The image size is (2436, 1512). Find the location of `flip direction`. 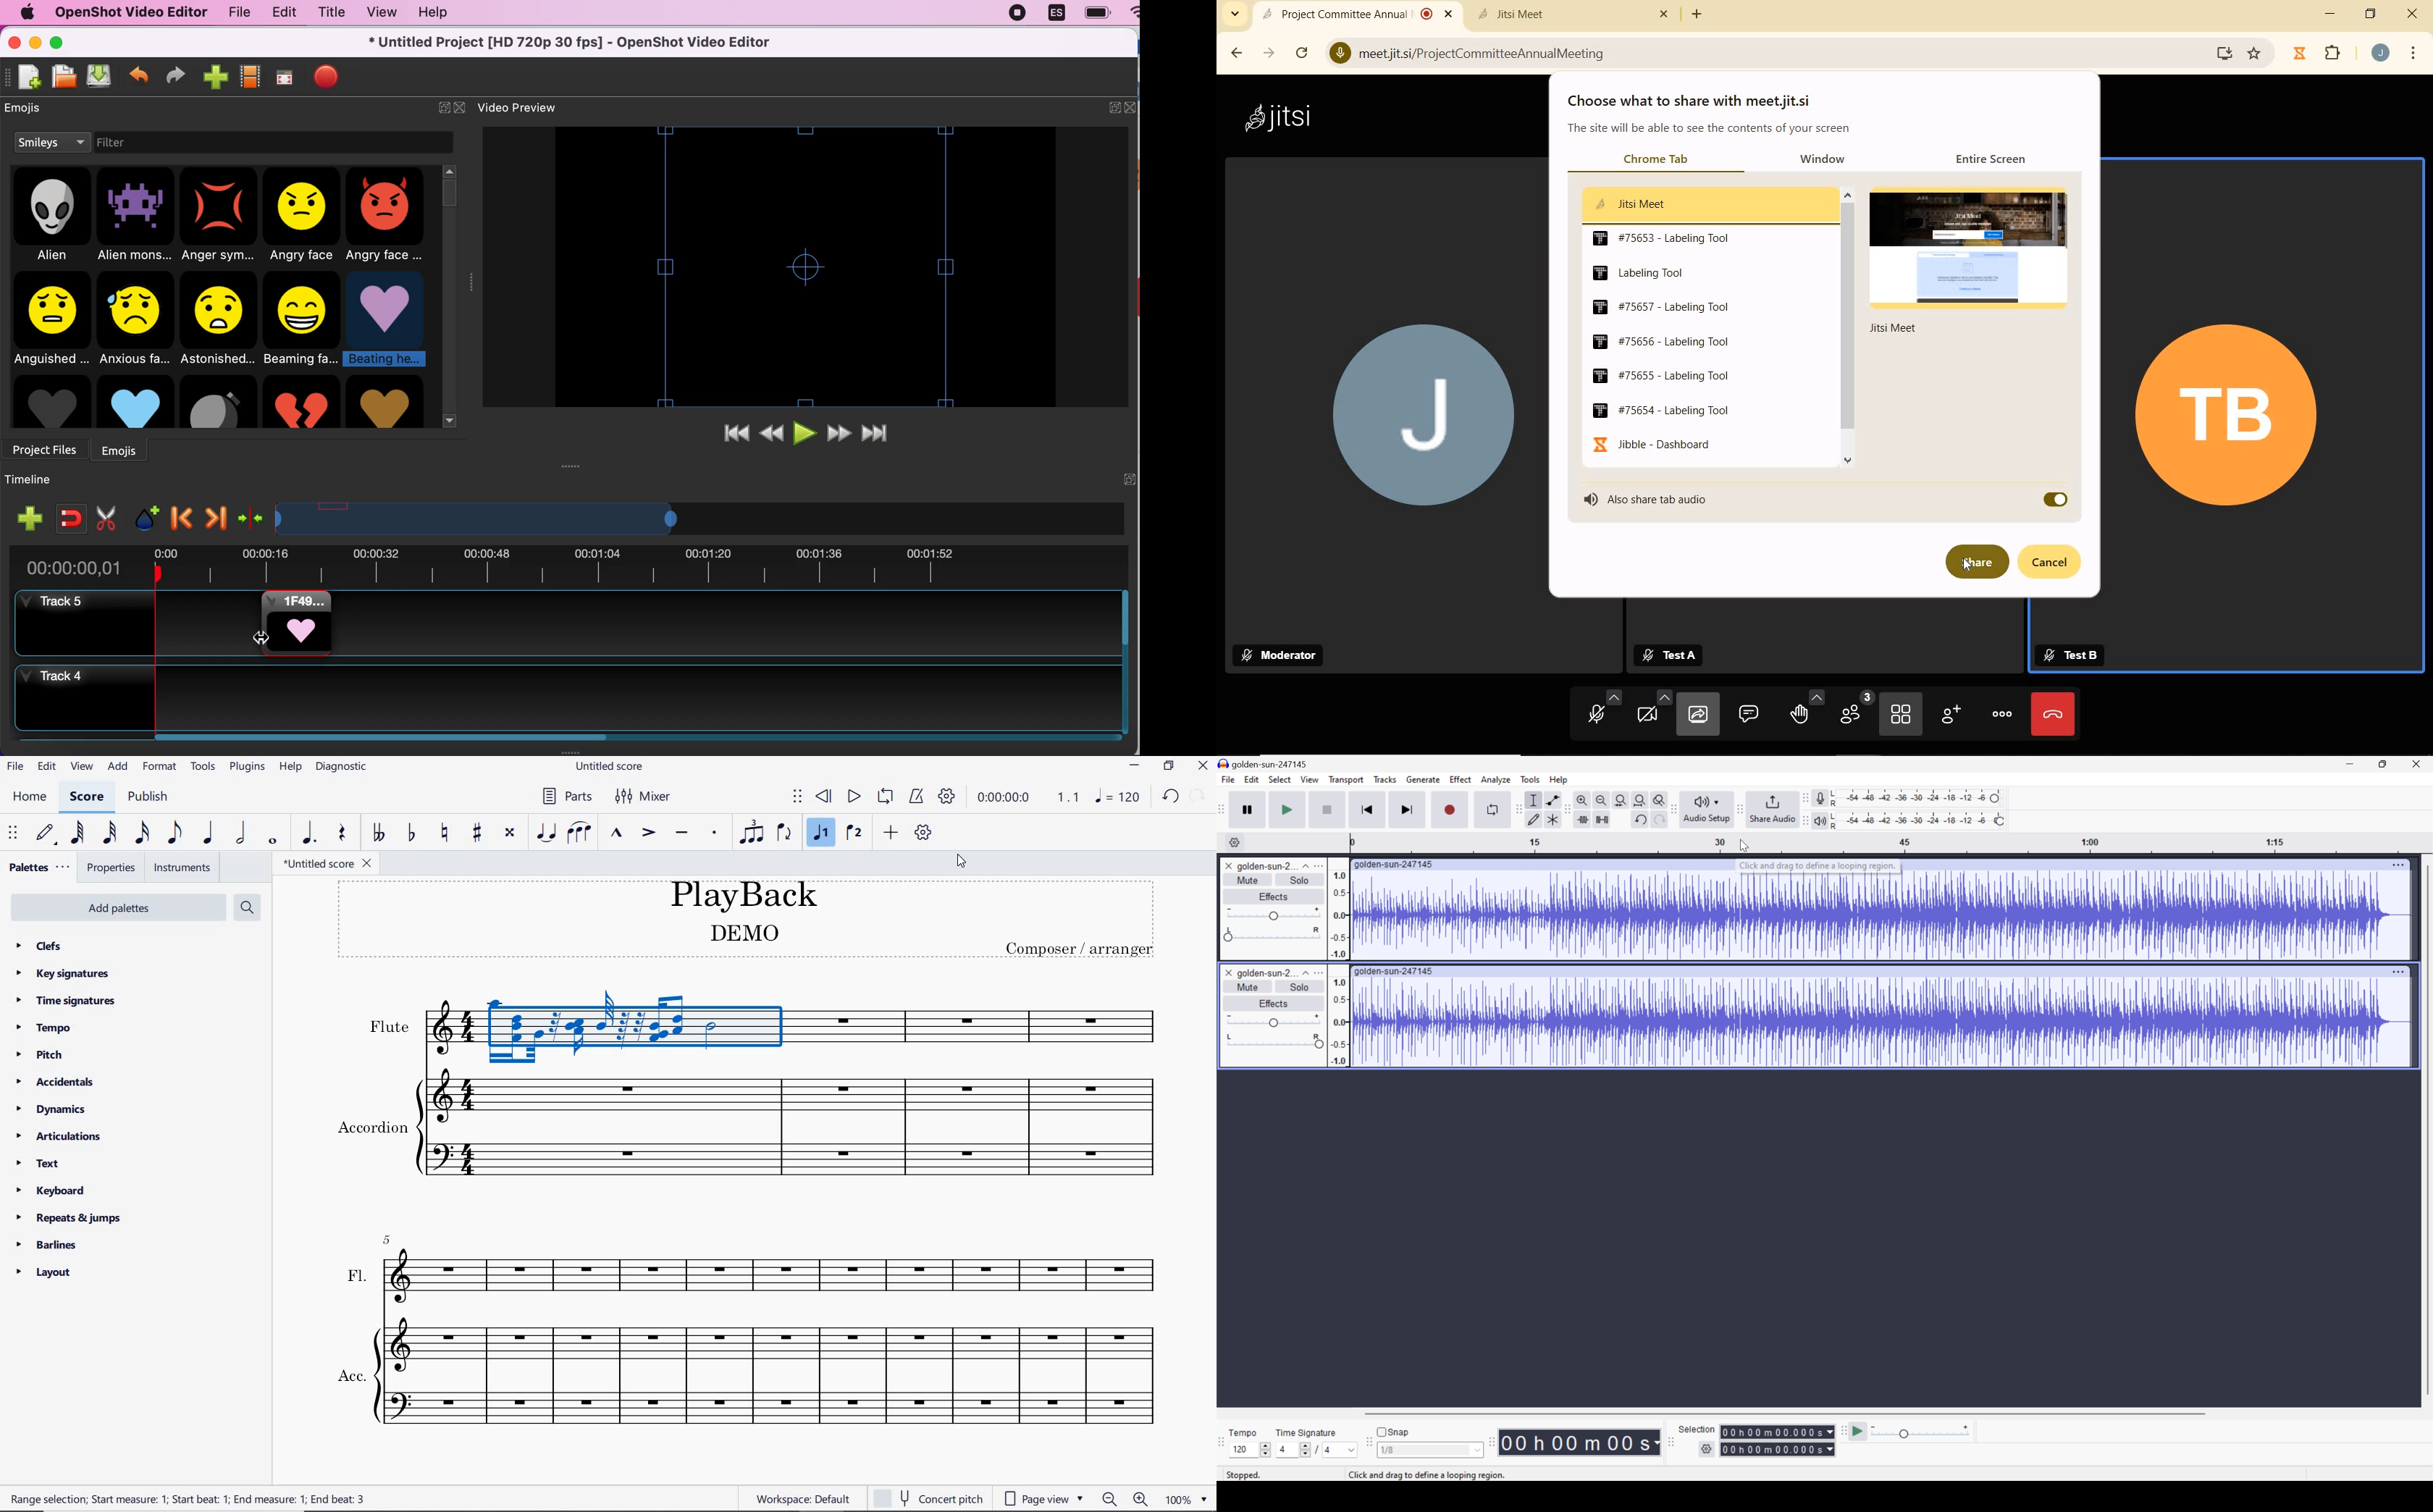

flip direction is located at coordinates (783, 834).